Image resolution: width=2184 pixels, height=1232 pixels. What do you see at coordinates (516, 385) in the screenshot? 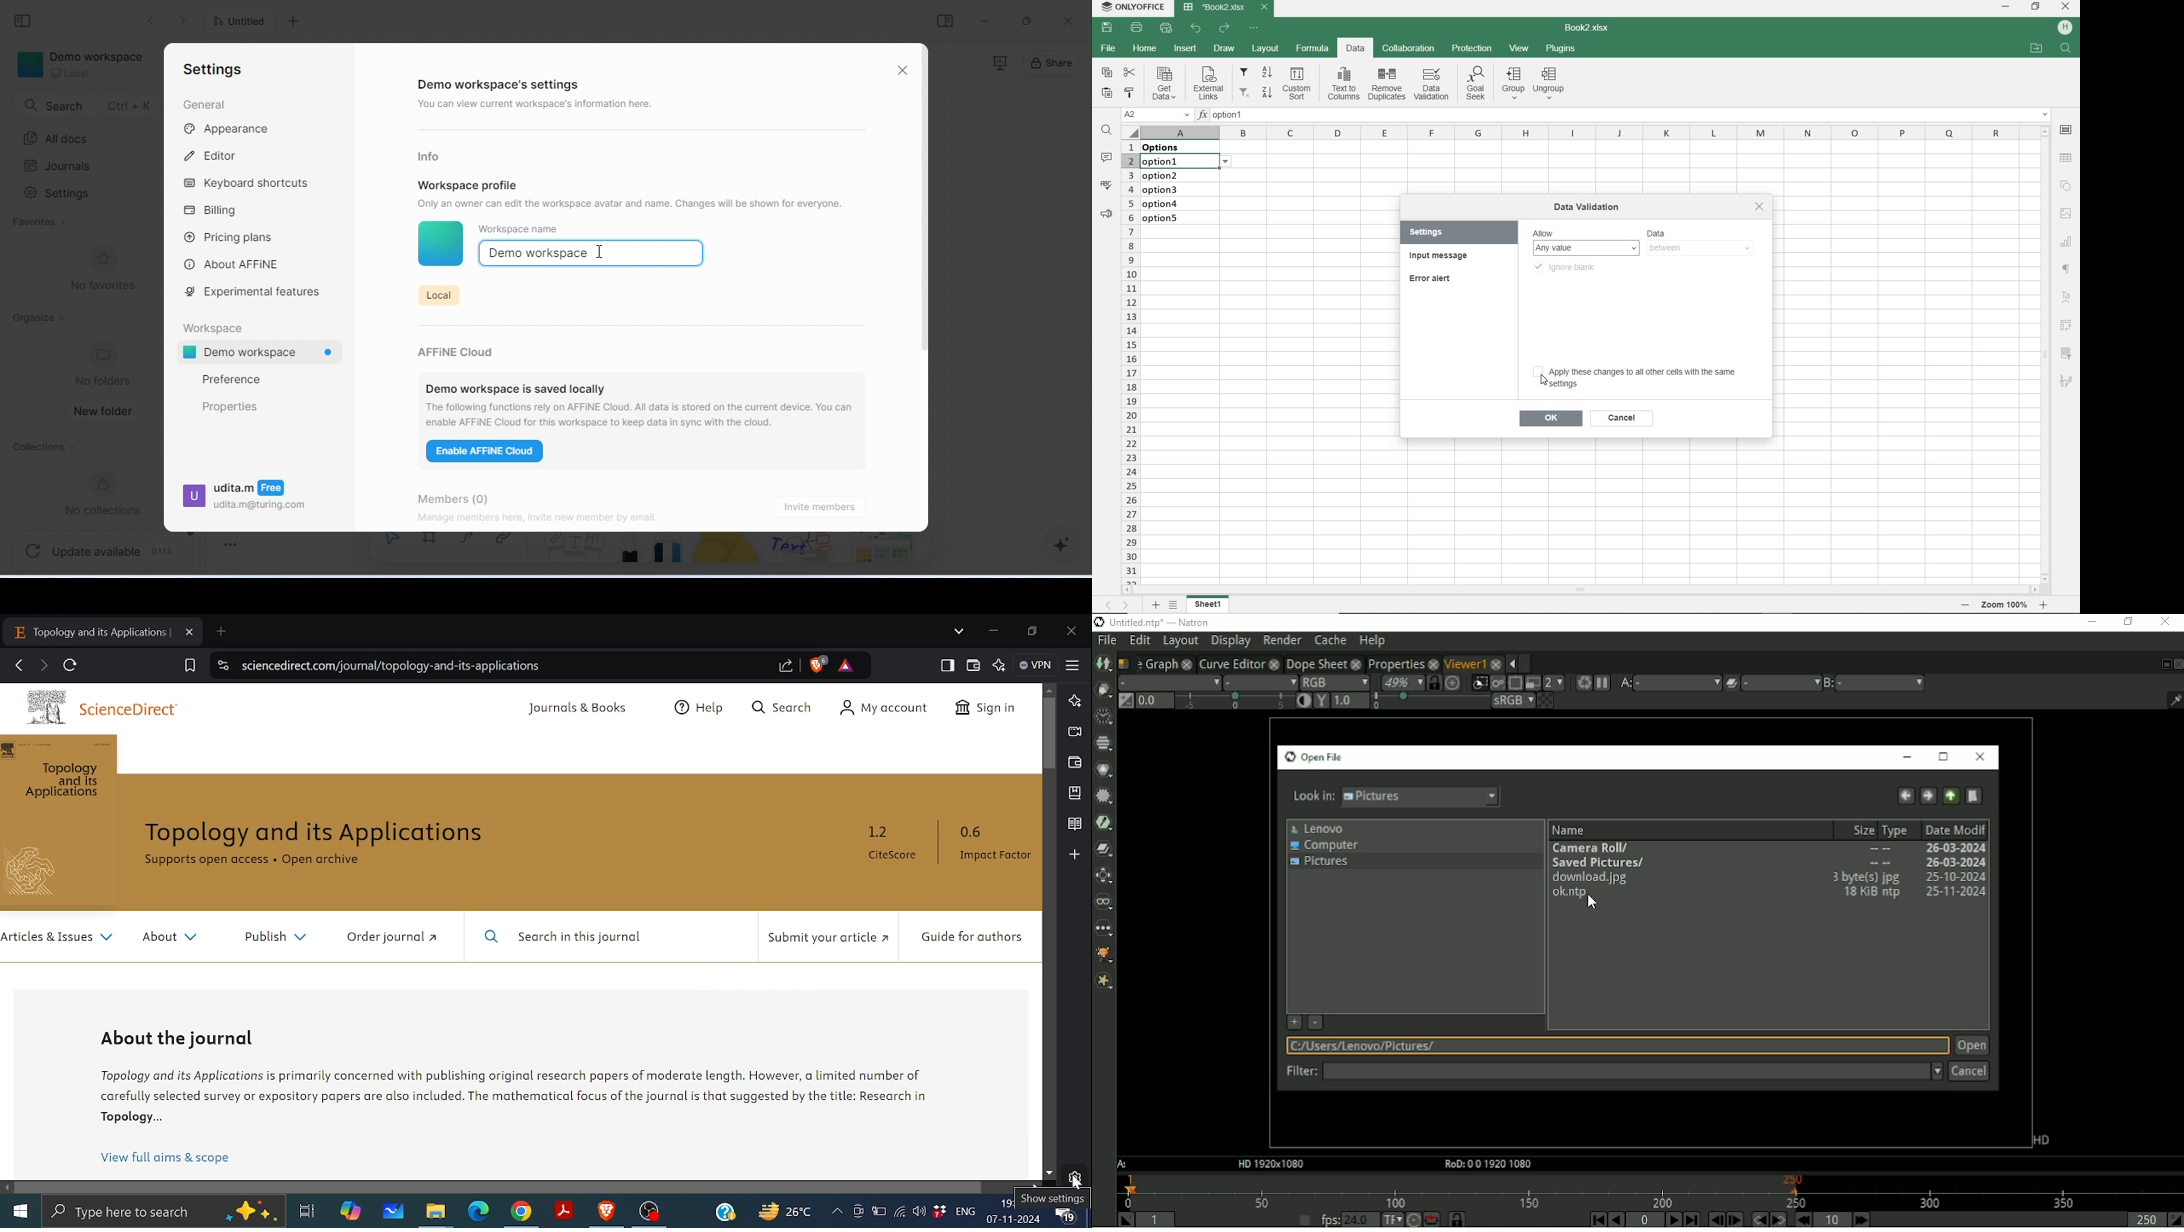
I see `demo workspace is saved locally` at bounding box center [516, 385].